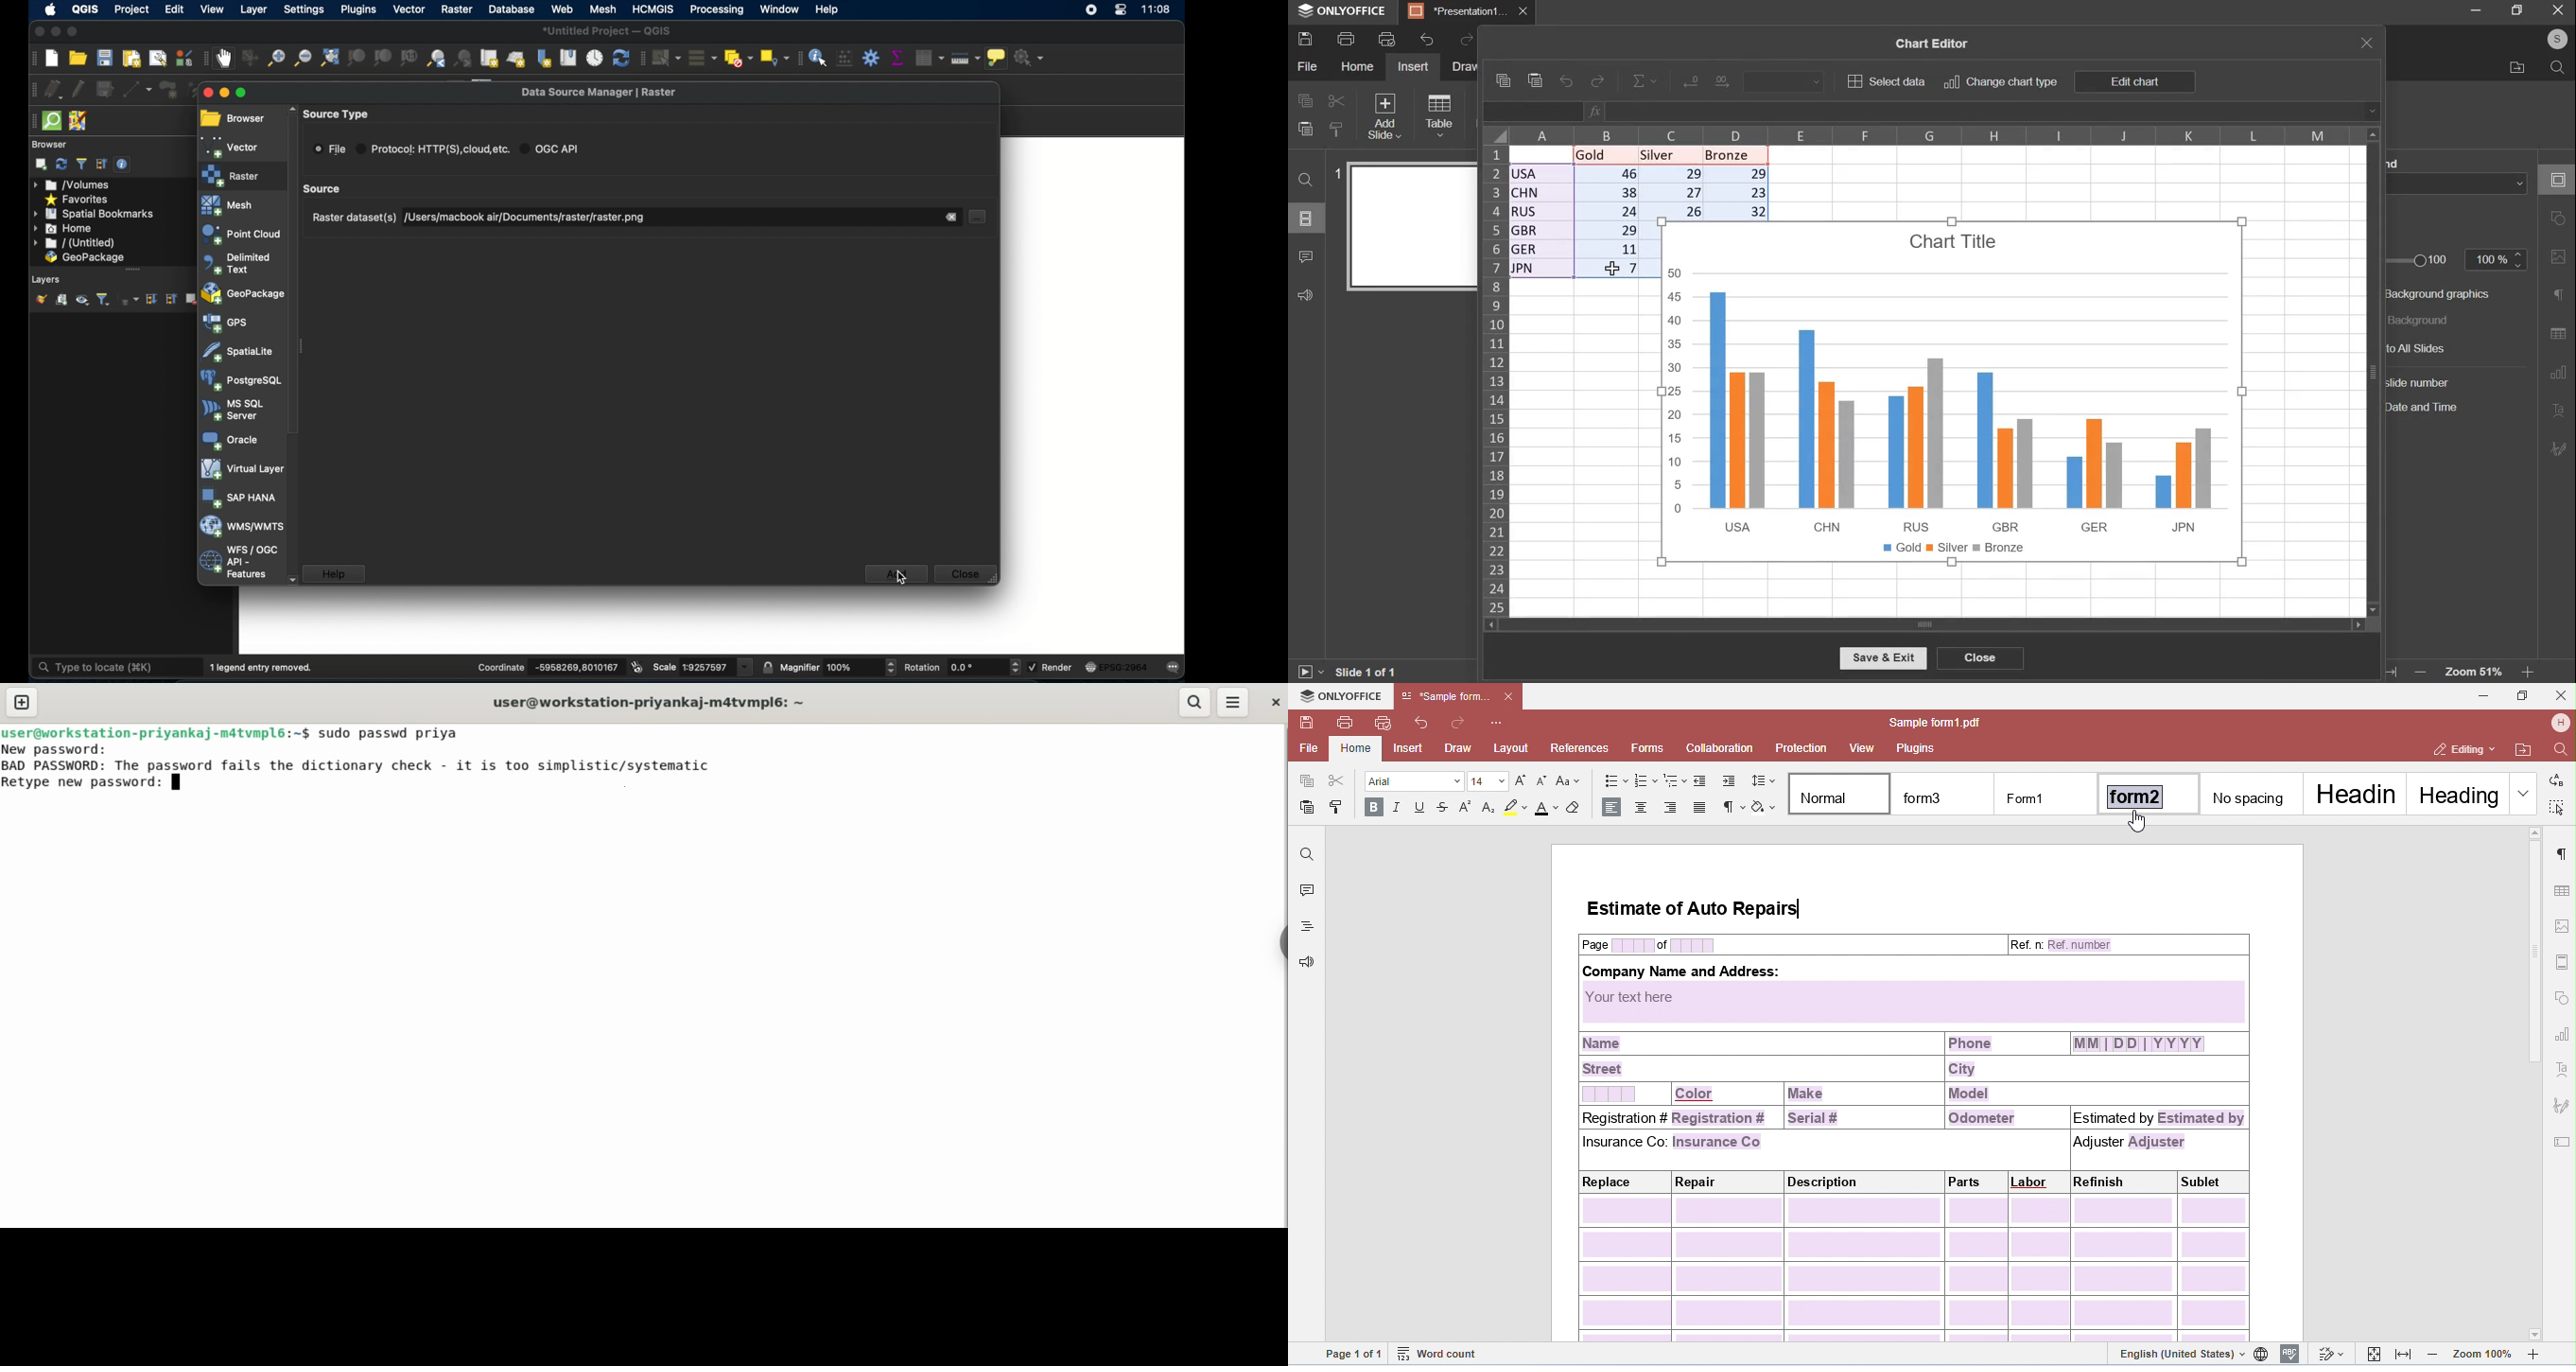  What do you see at coordinates (238, 563) in the screenshot?
I see `wfs/ogc api - features` at bounding box center [238, 563].